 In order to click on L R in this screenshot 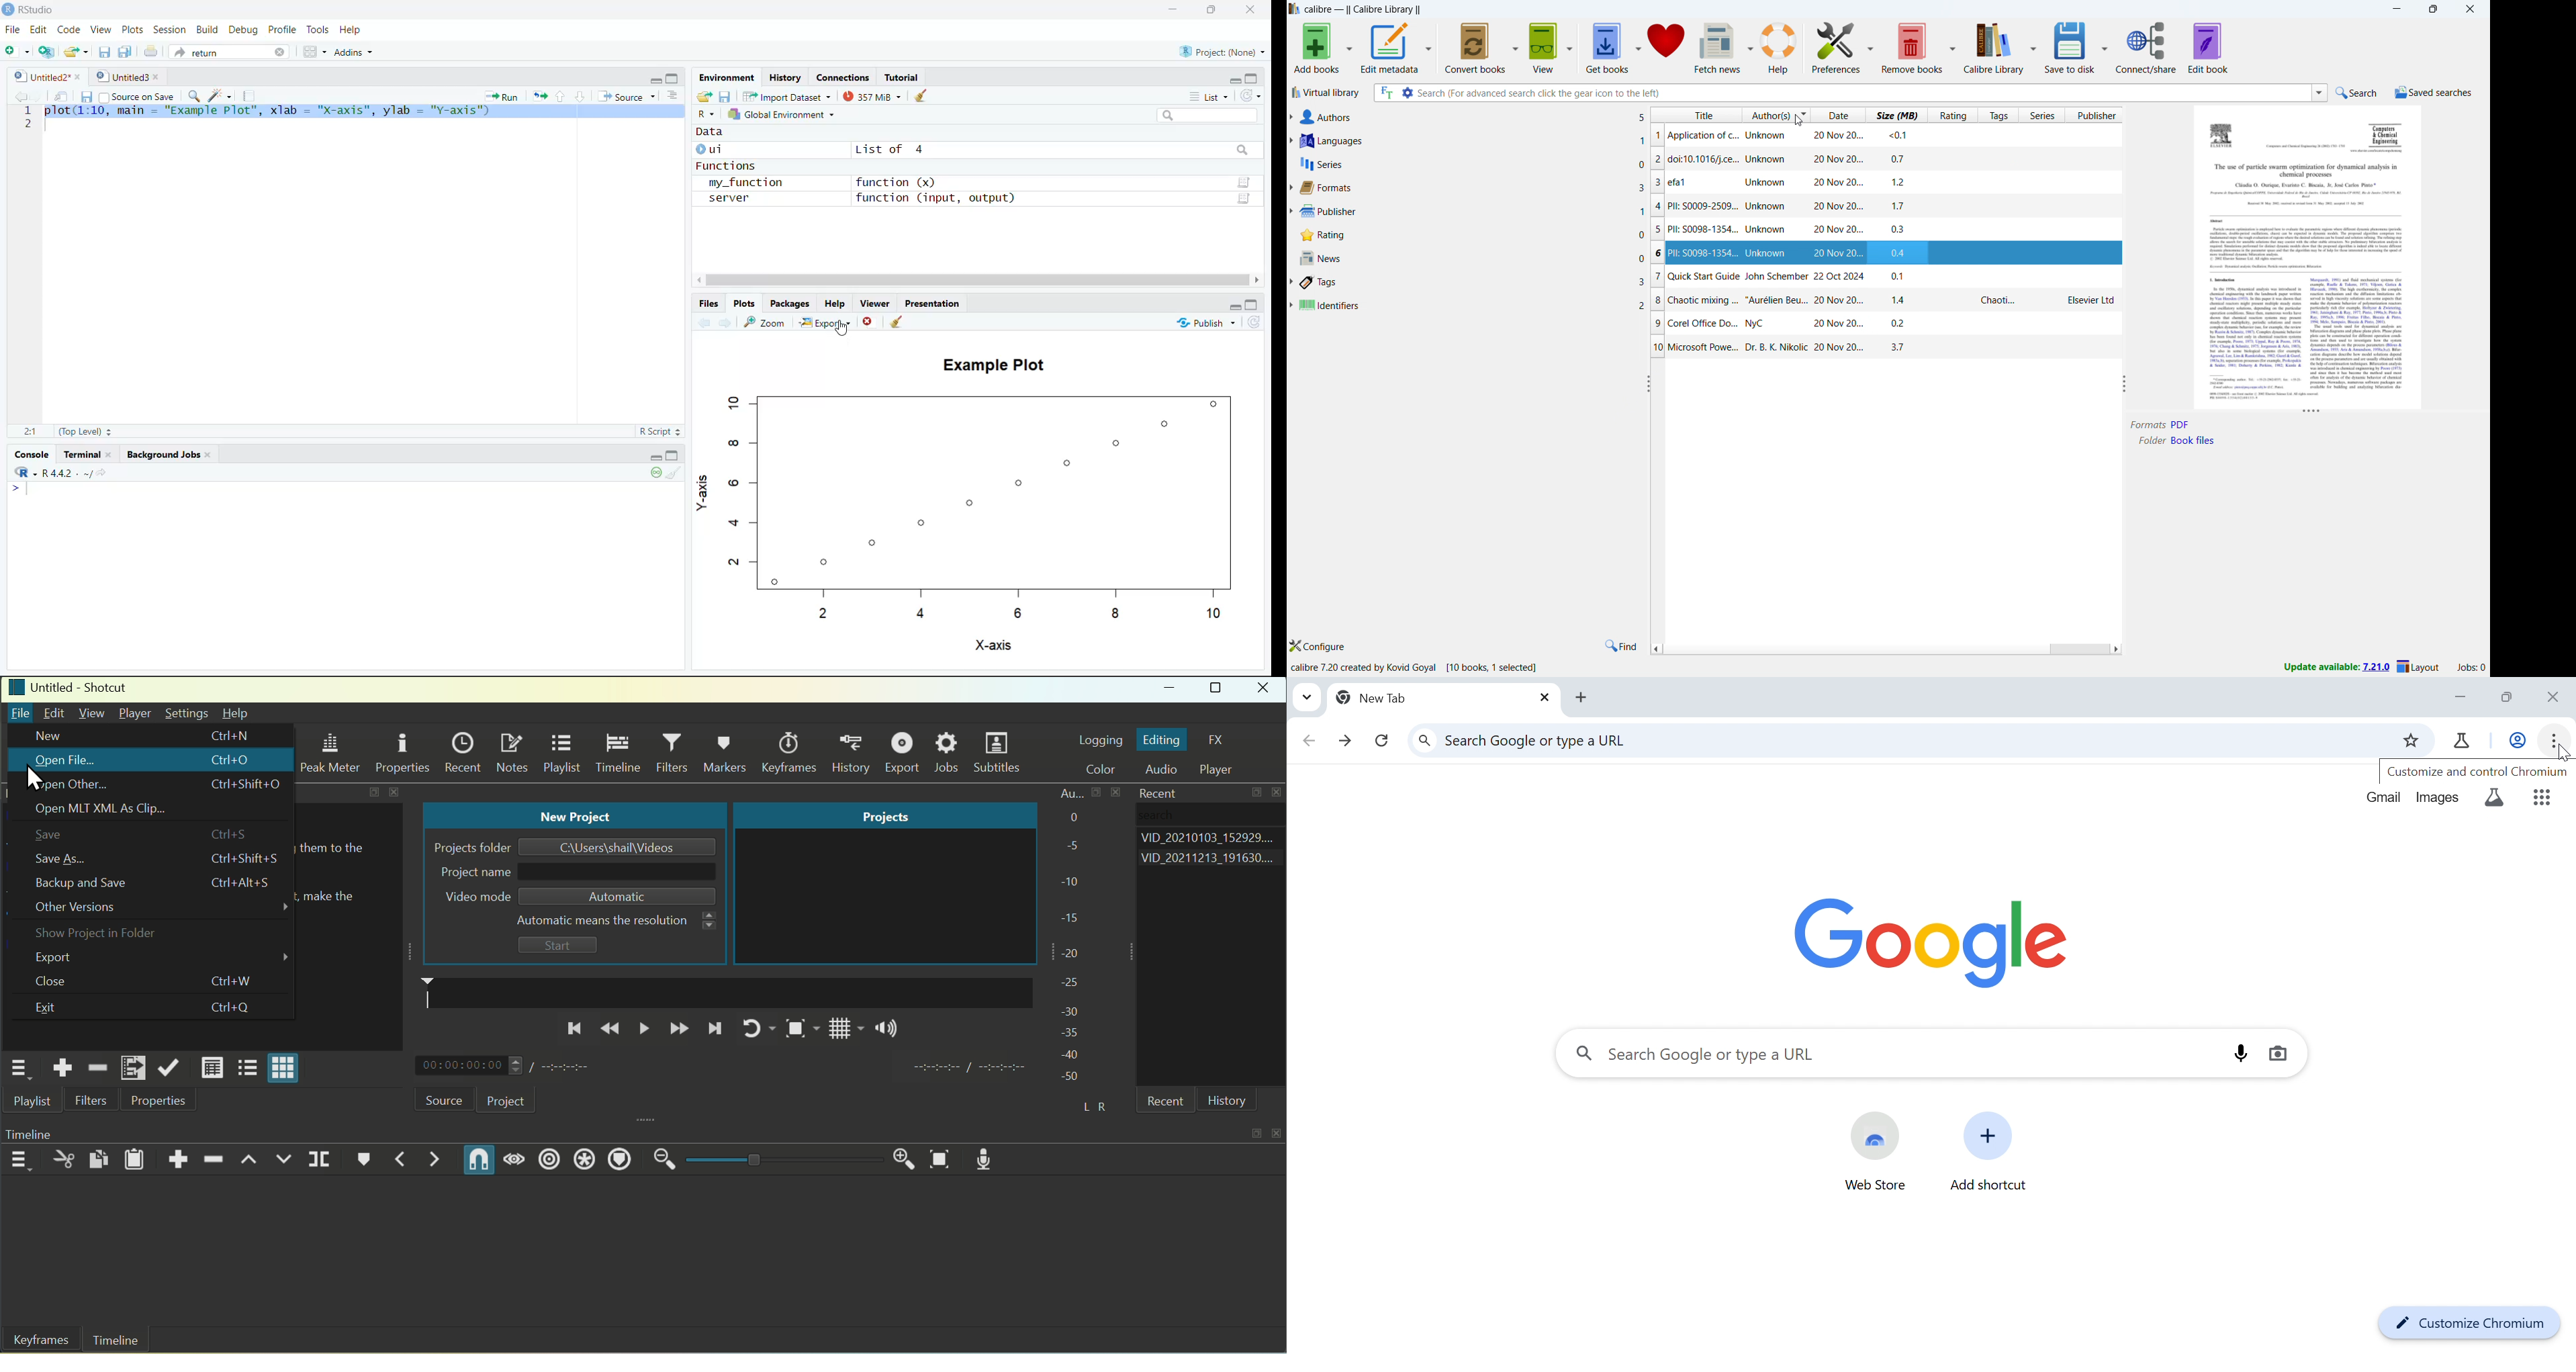, I will do `click(1092, 1104)`.